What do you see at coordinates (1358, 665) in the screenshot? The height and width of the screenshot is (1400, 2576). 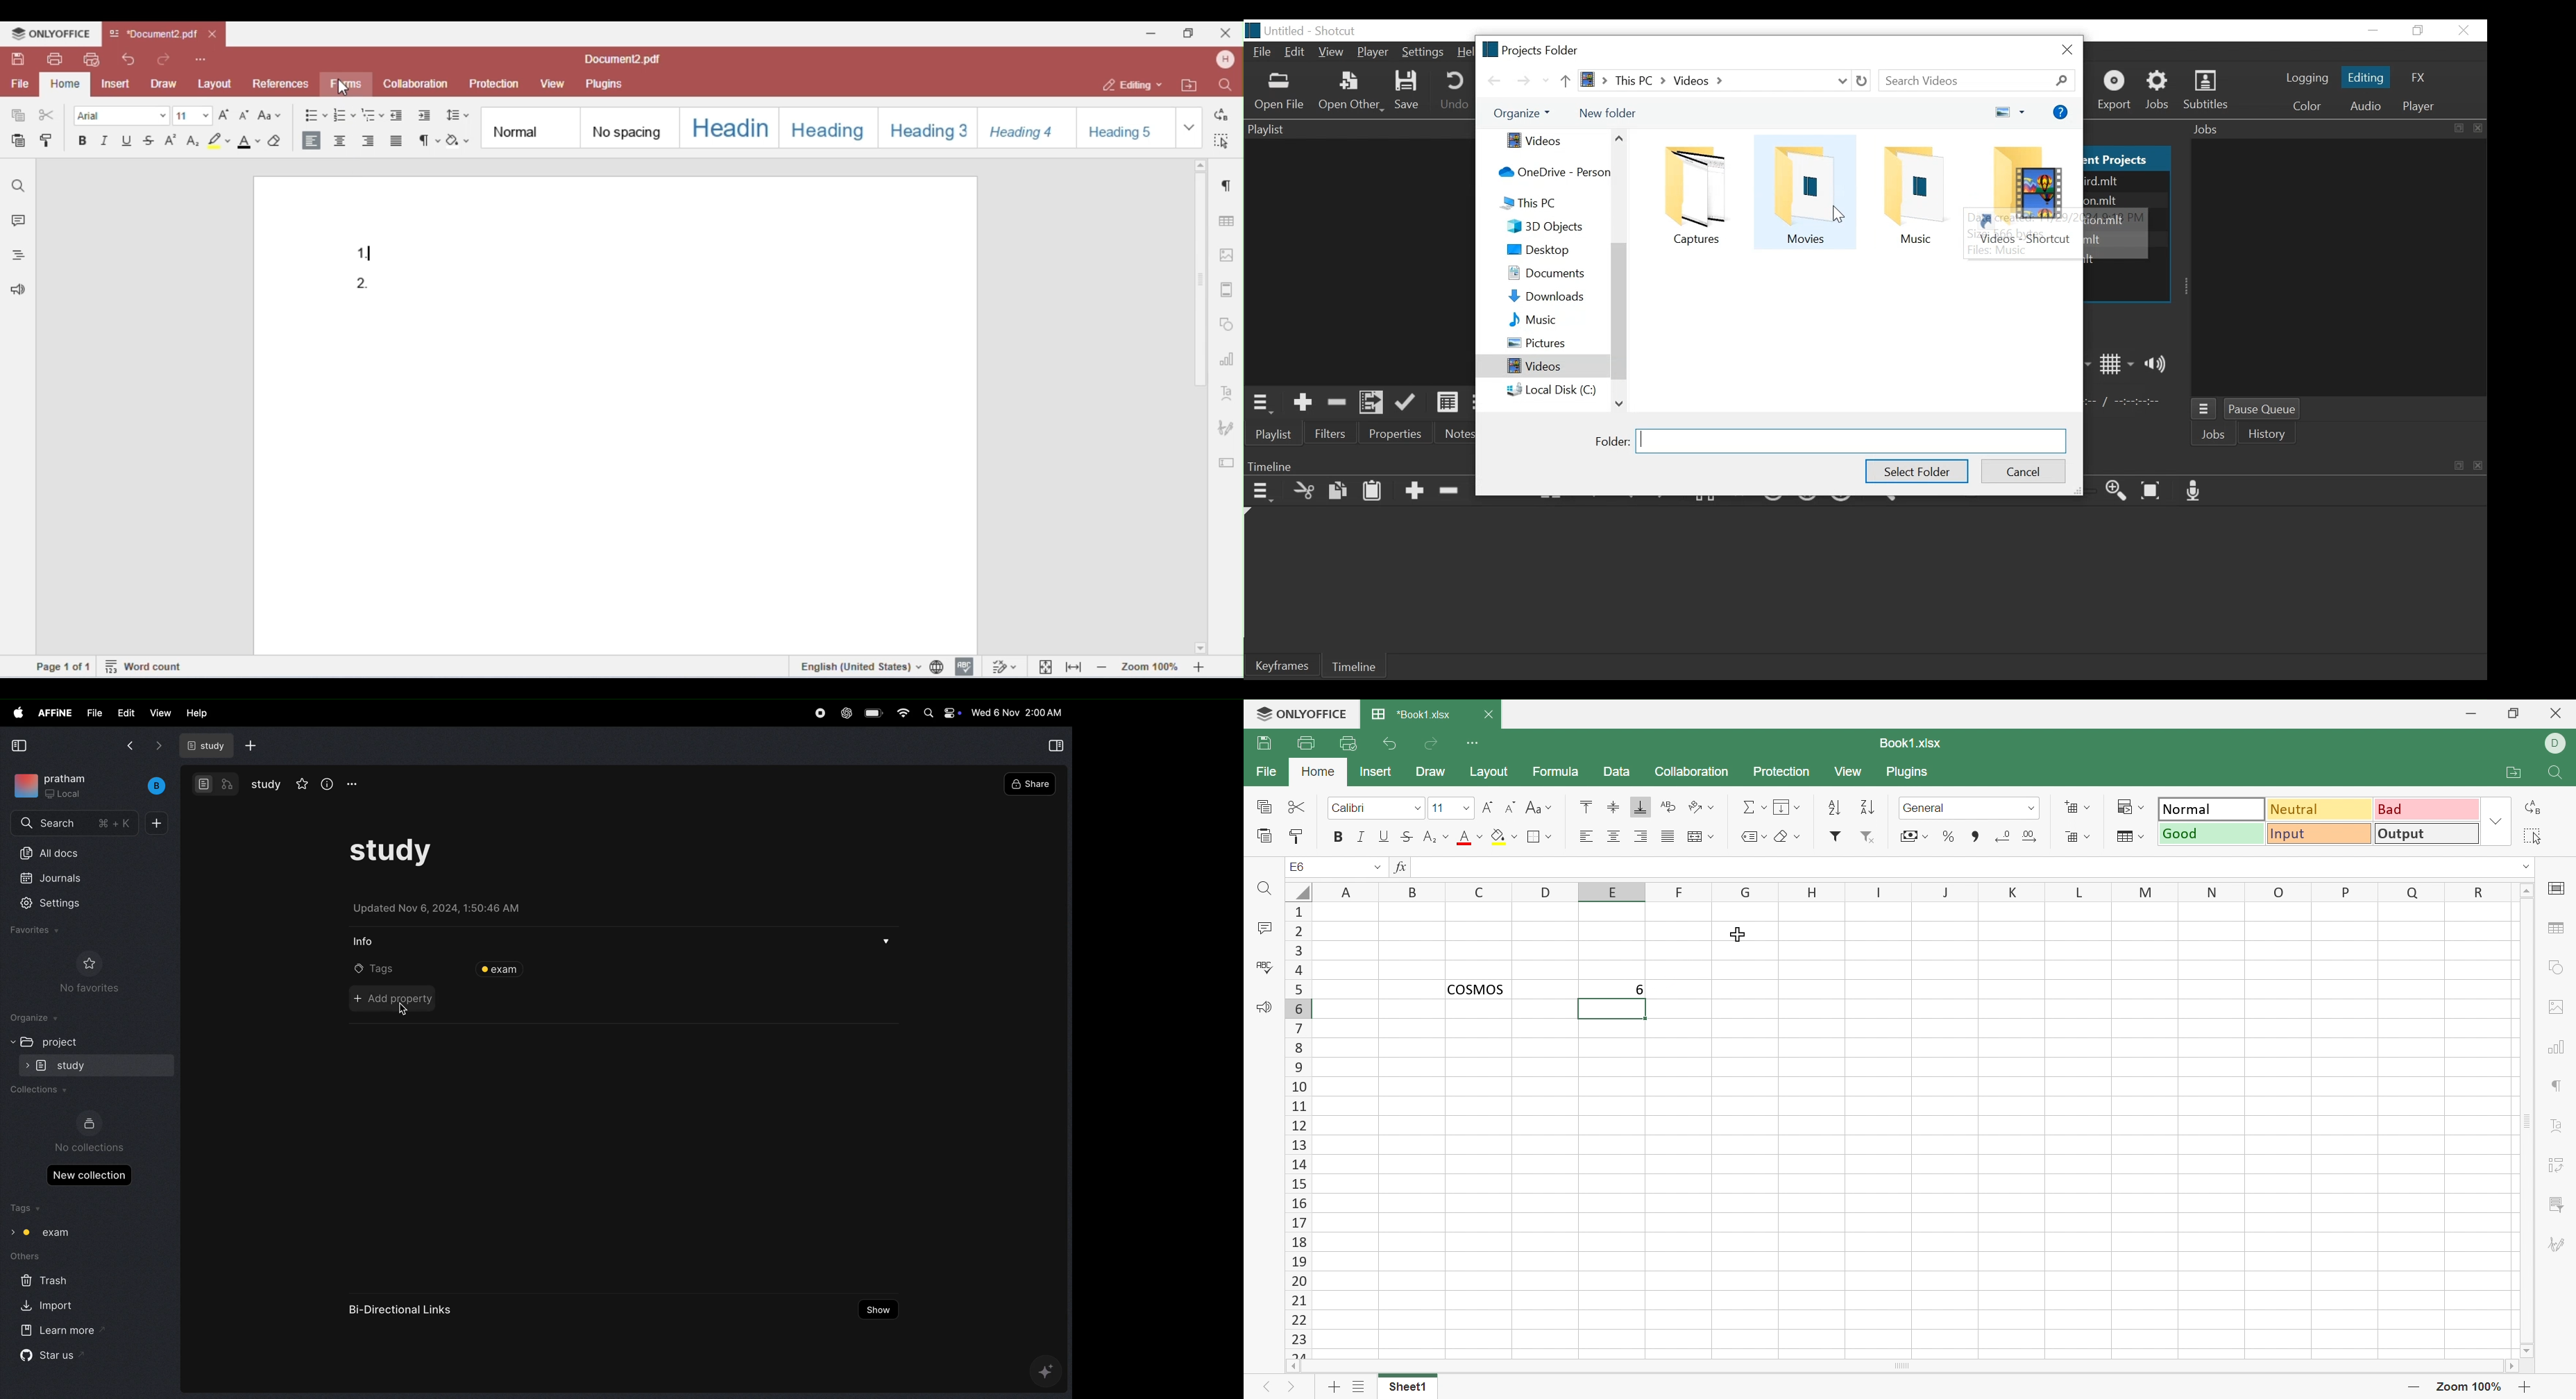 I see `Timeline` at bounding box center [1358, 665].